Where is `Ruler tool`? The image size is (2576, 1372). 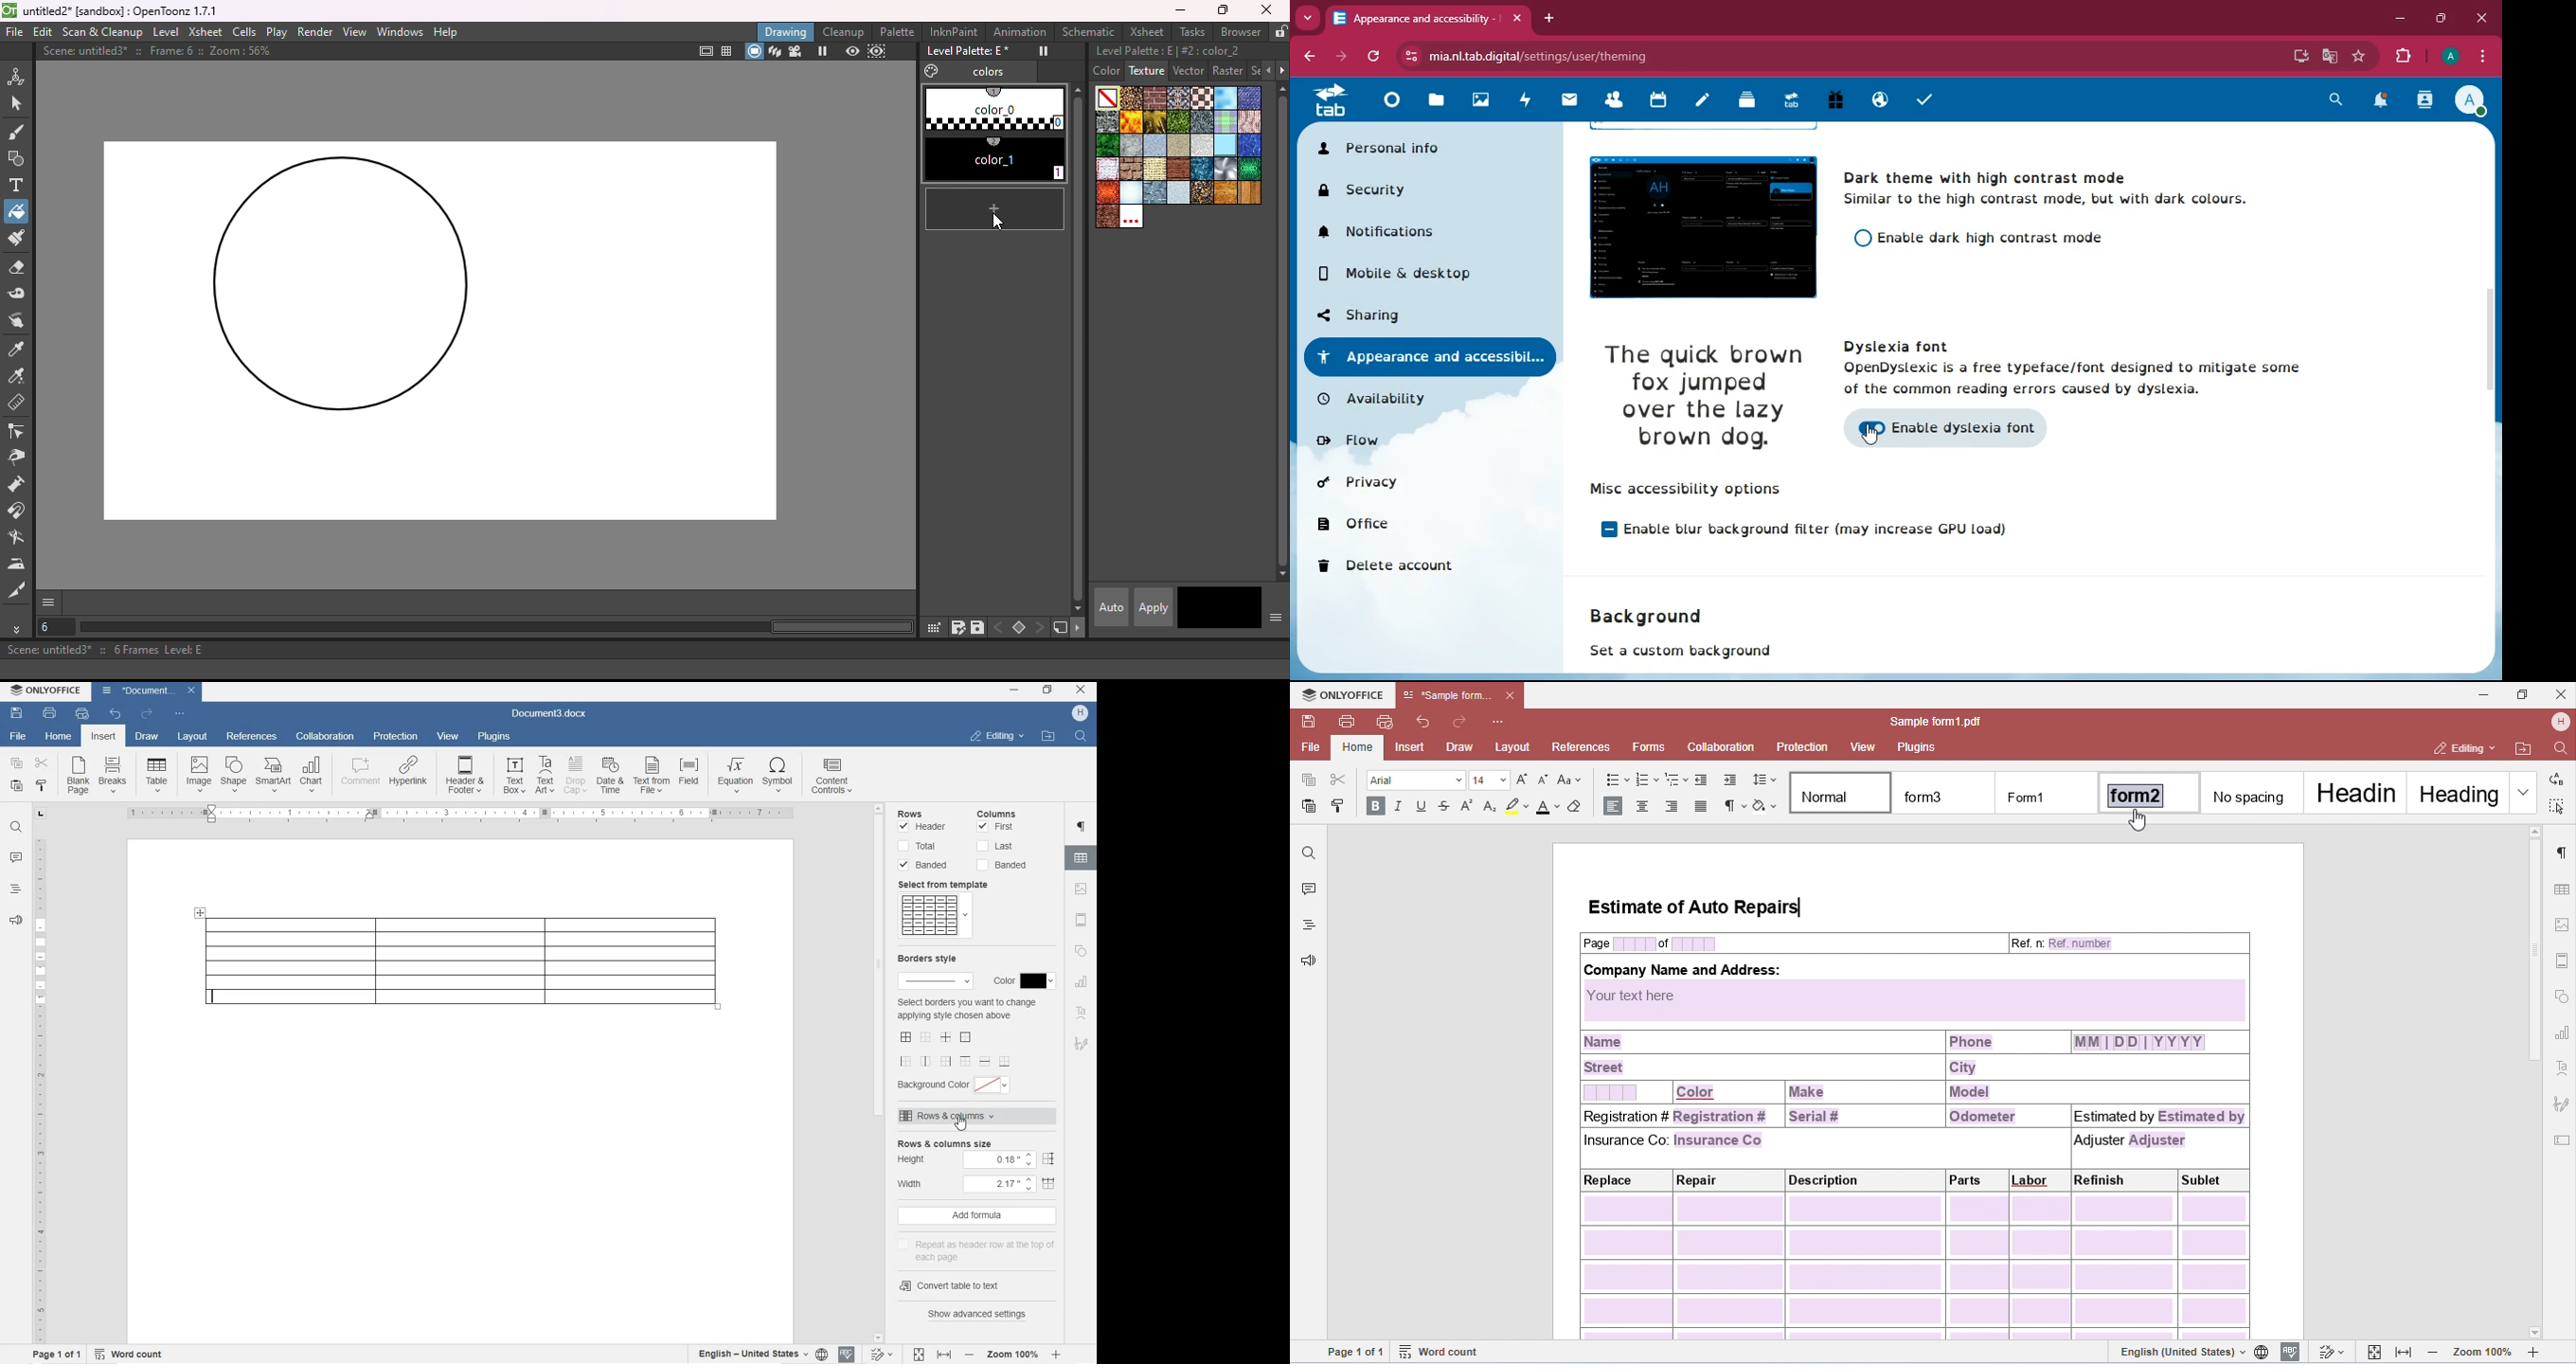
Ruler tool is located at coordinates (18, 404).